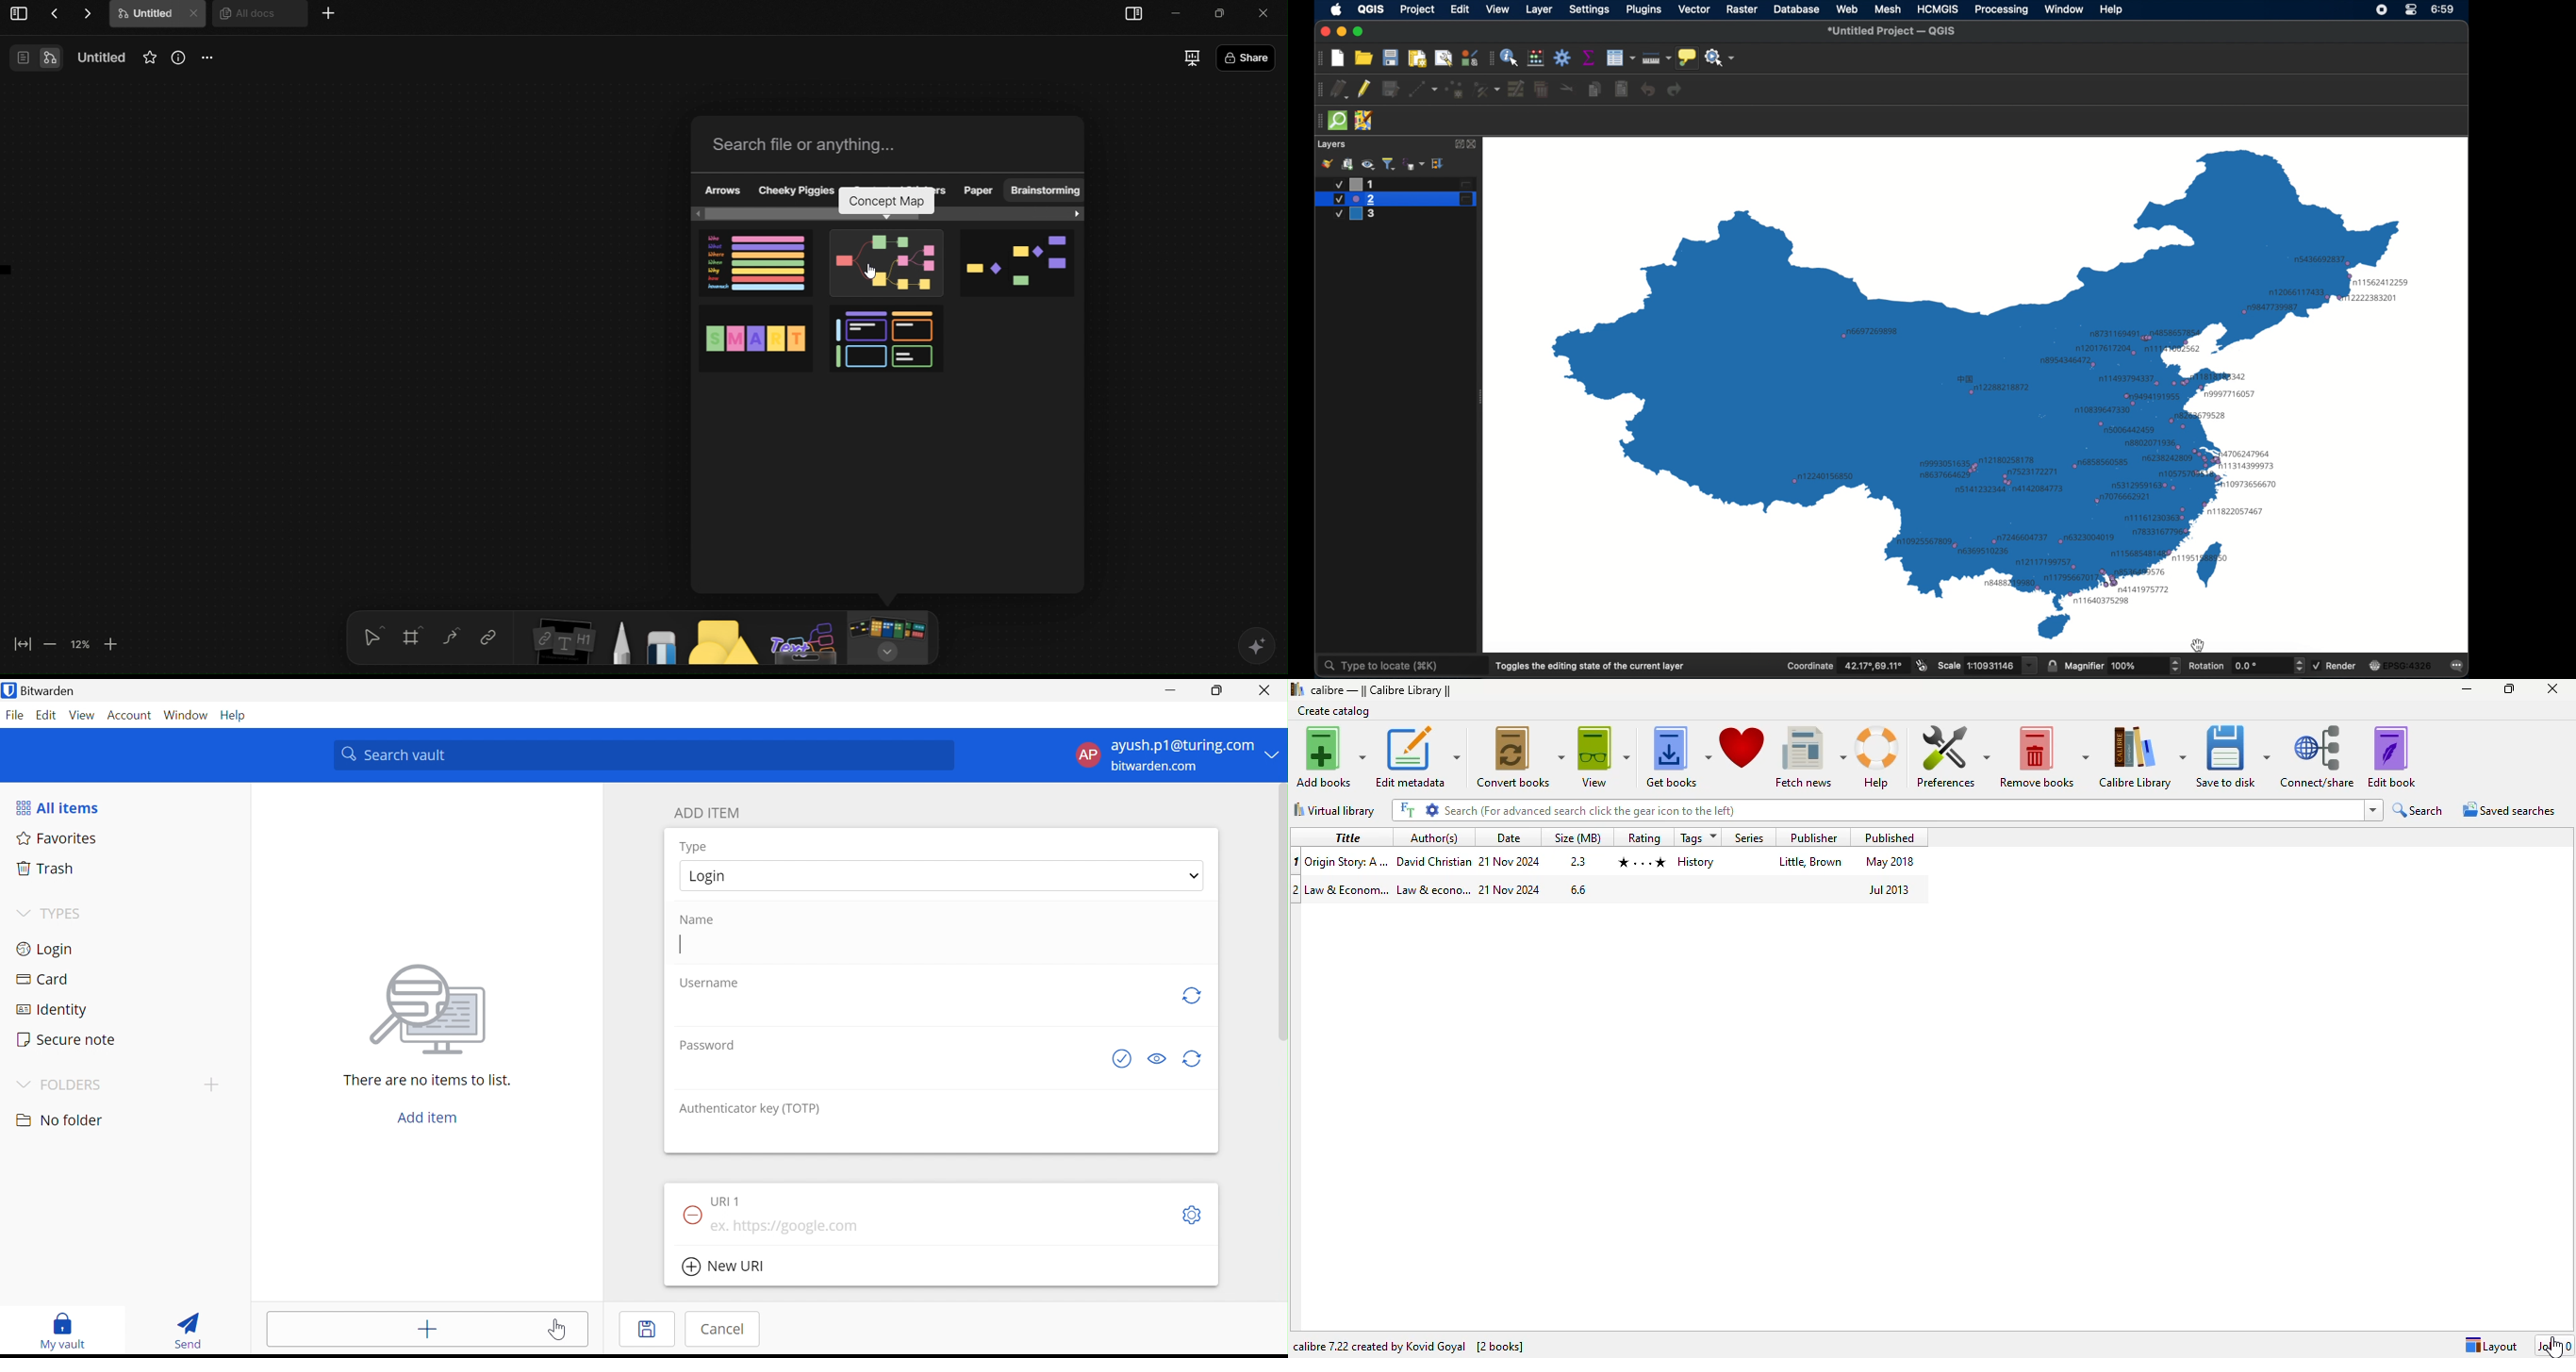 The height and width of the screenshot is (1372, 2576). What do you see at coordinates (755, 342) in the screenshot?
I see `SMART Goals Template` at bounding box center [755, 342].